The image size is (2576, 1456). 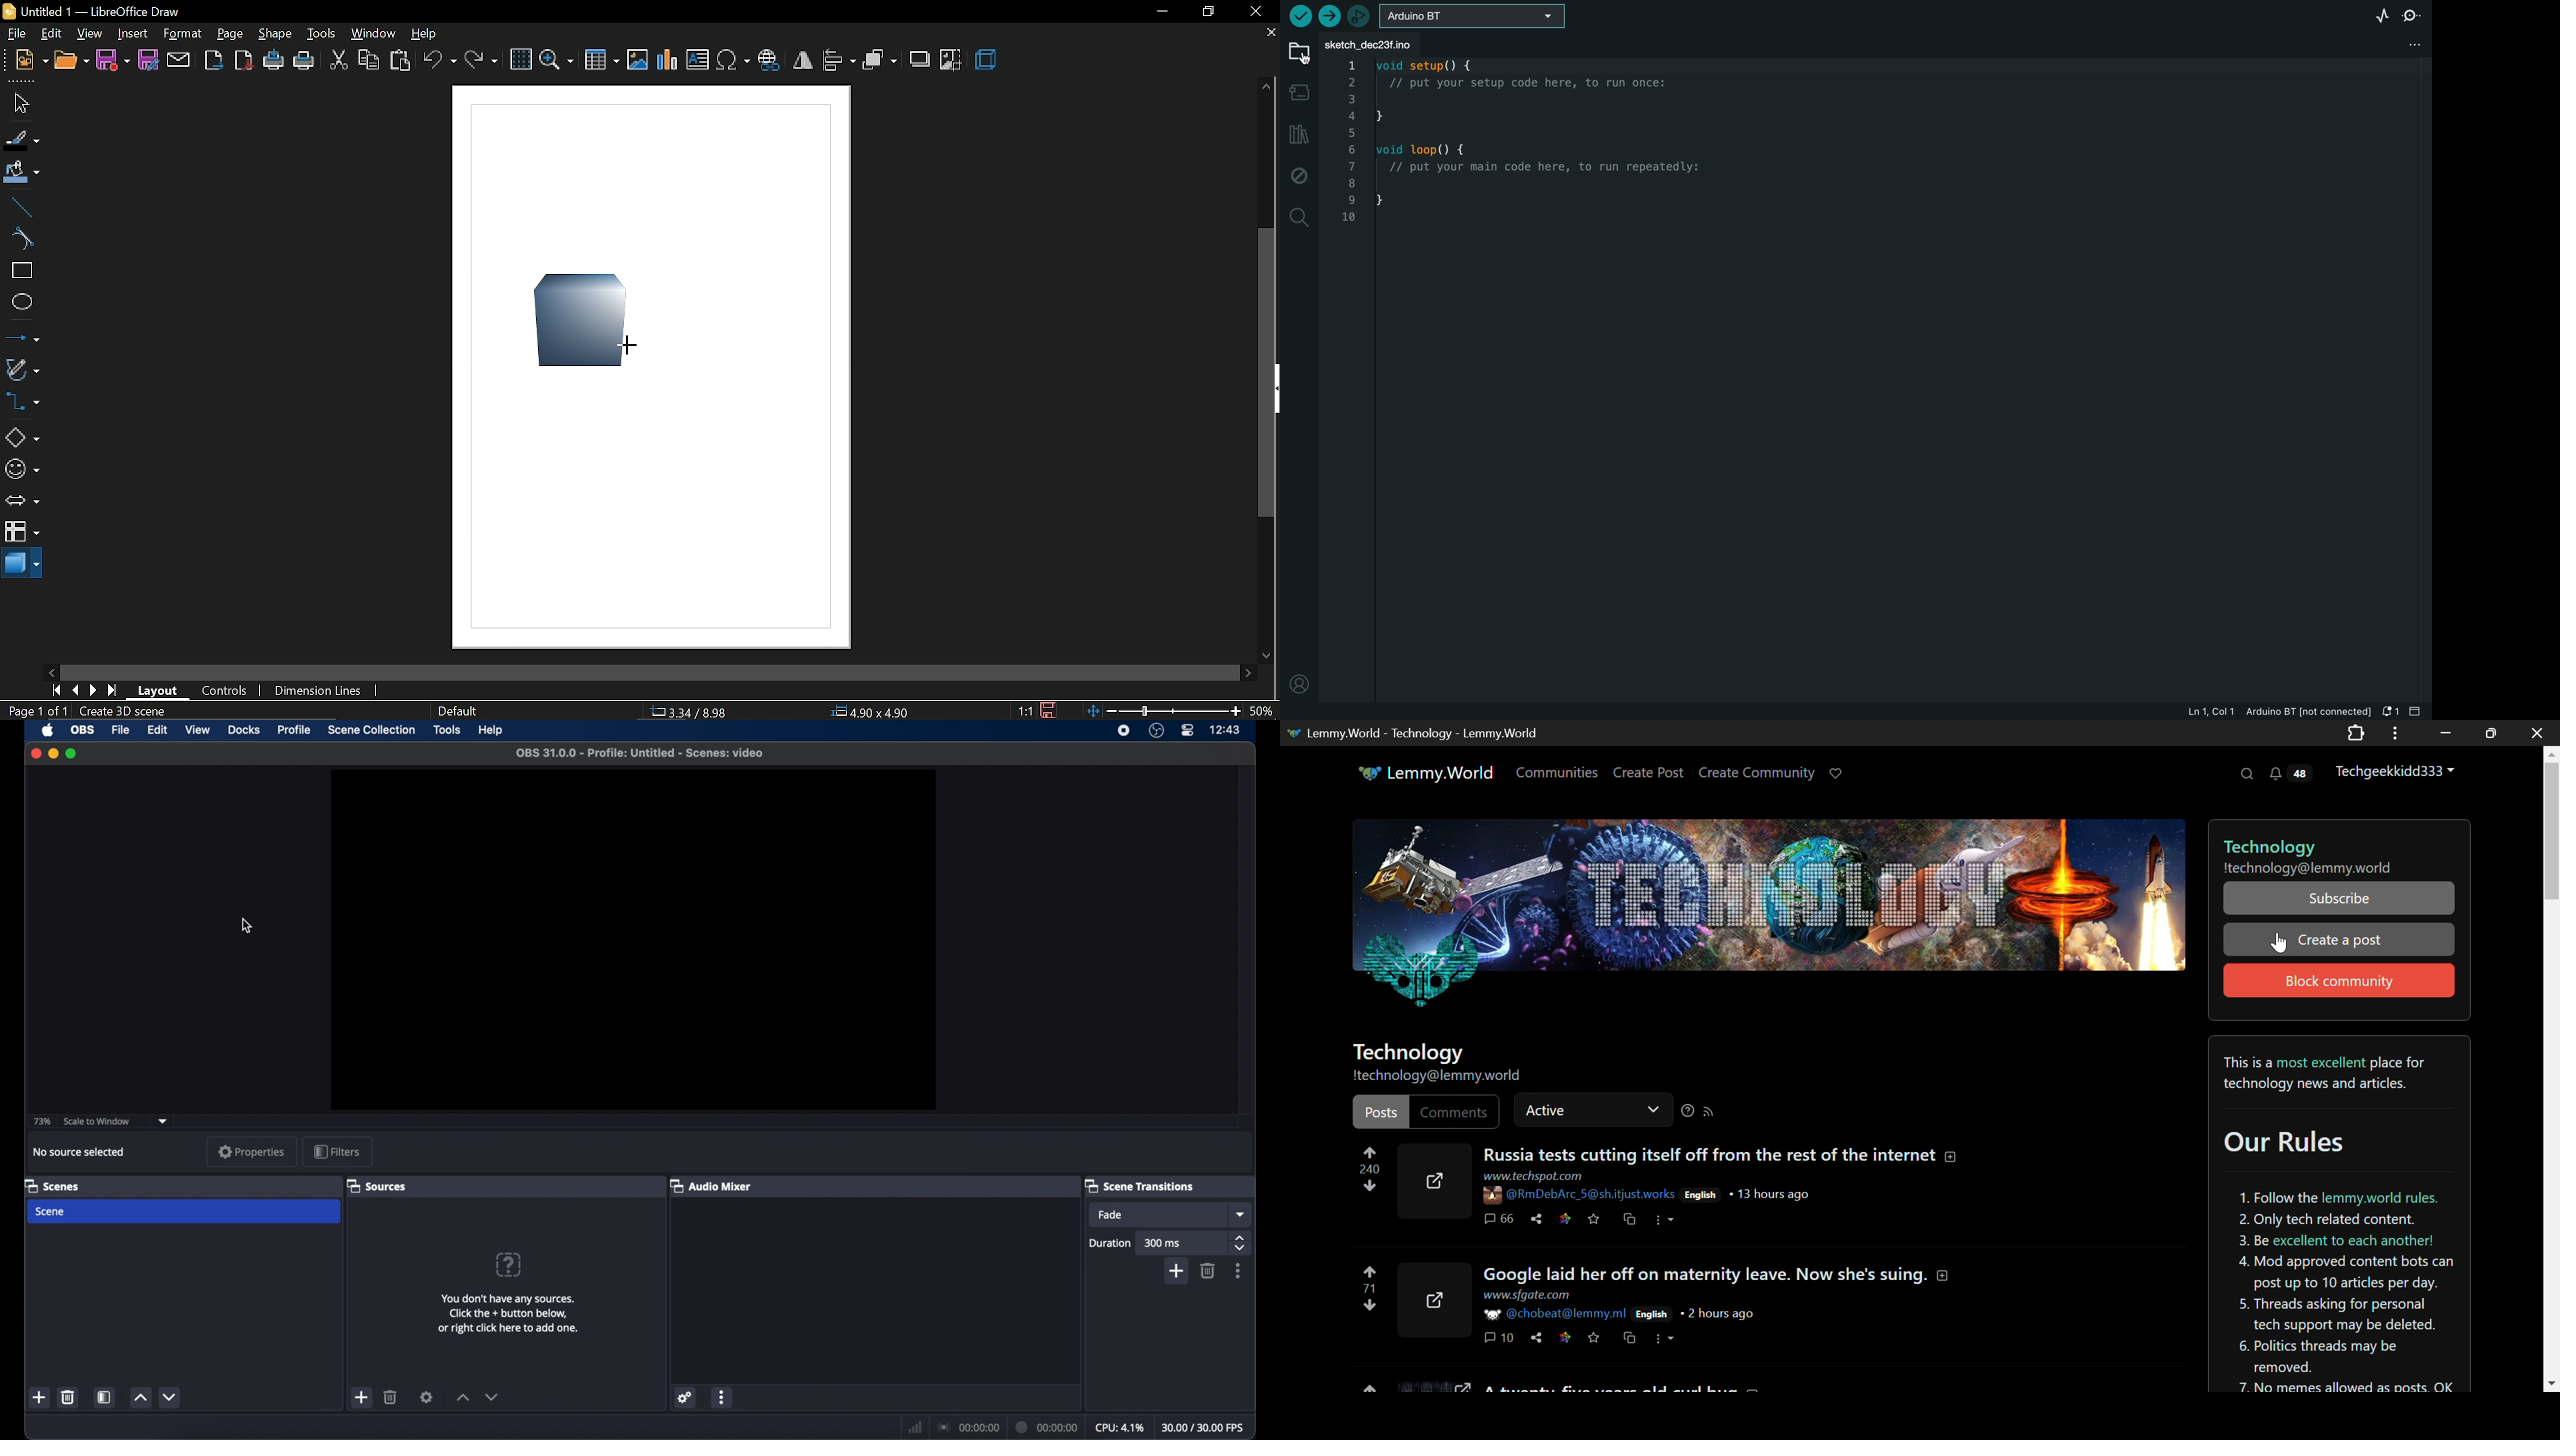 I want to click on scale to window, so click(x=99, y=1121).